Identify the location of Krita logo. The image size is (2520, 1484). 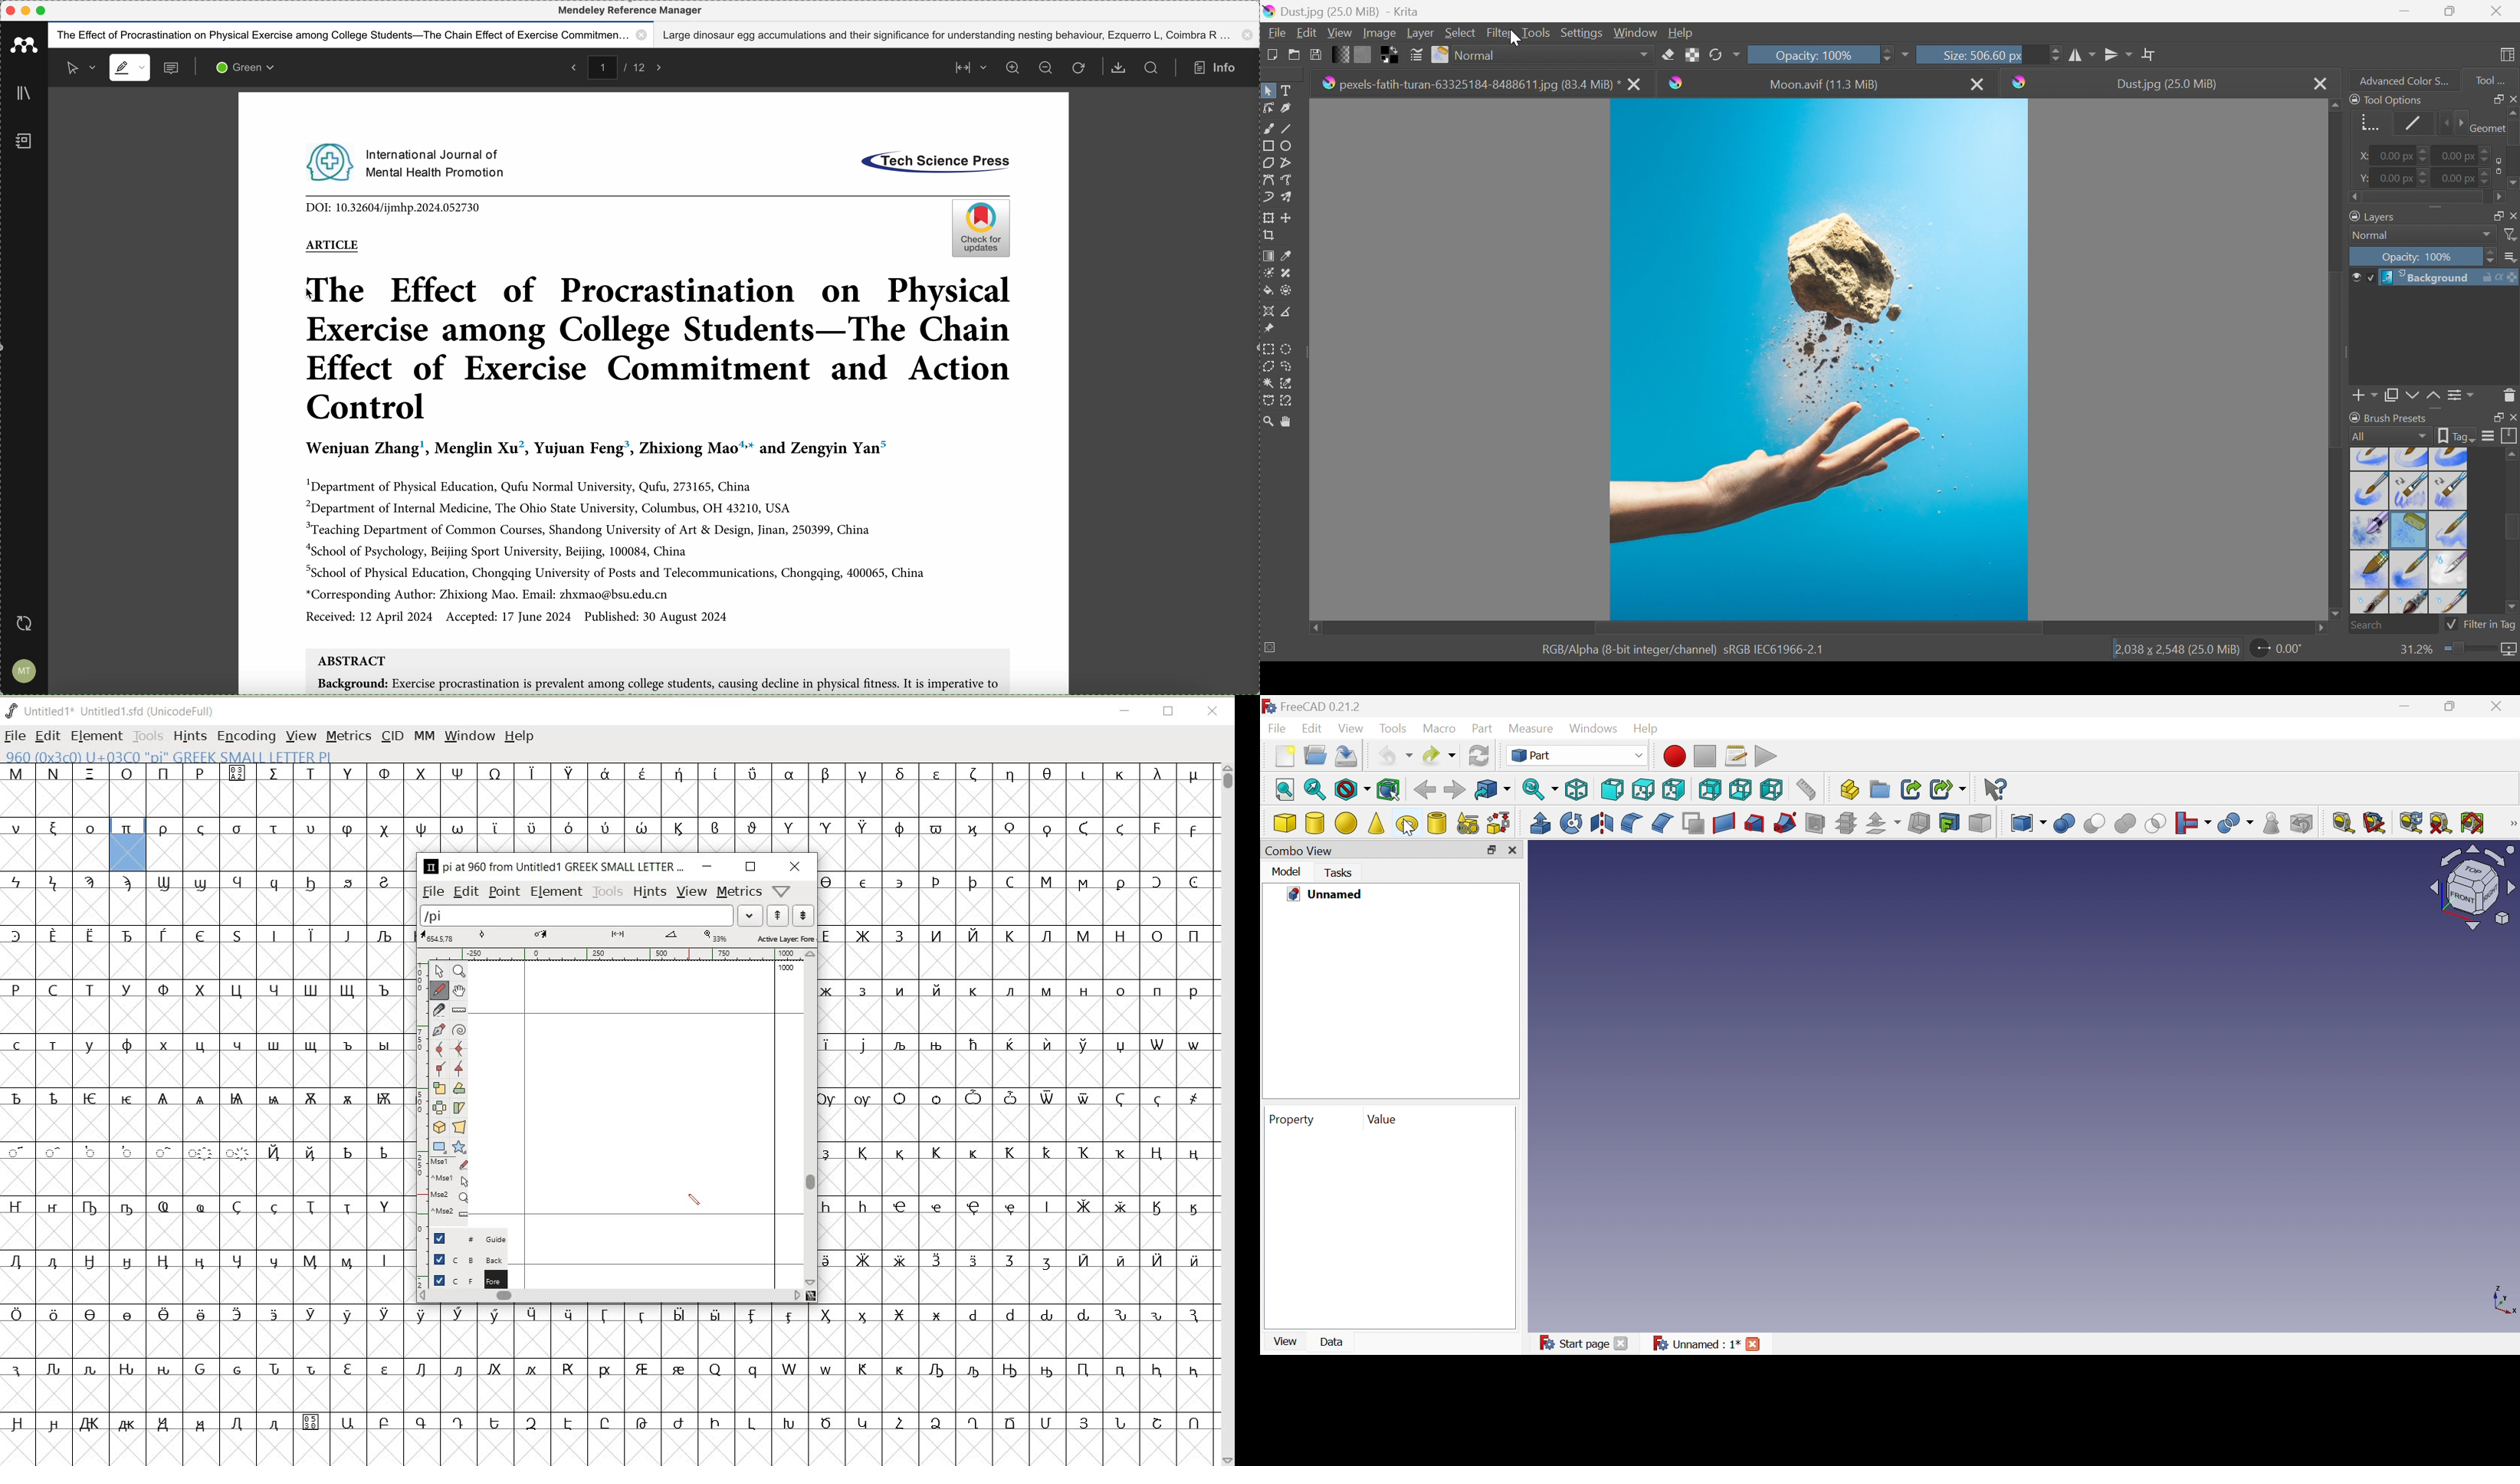
(1675, 82).